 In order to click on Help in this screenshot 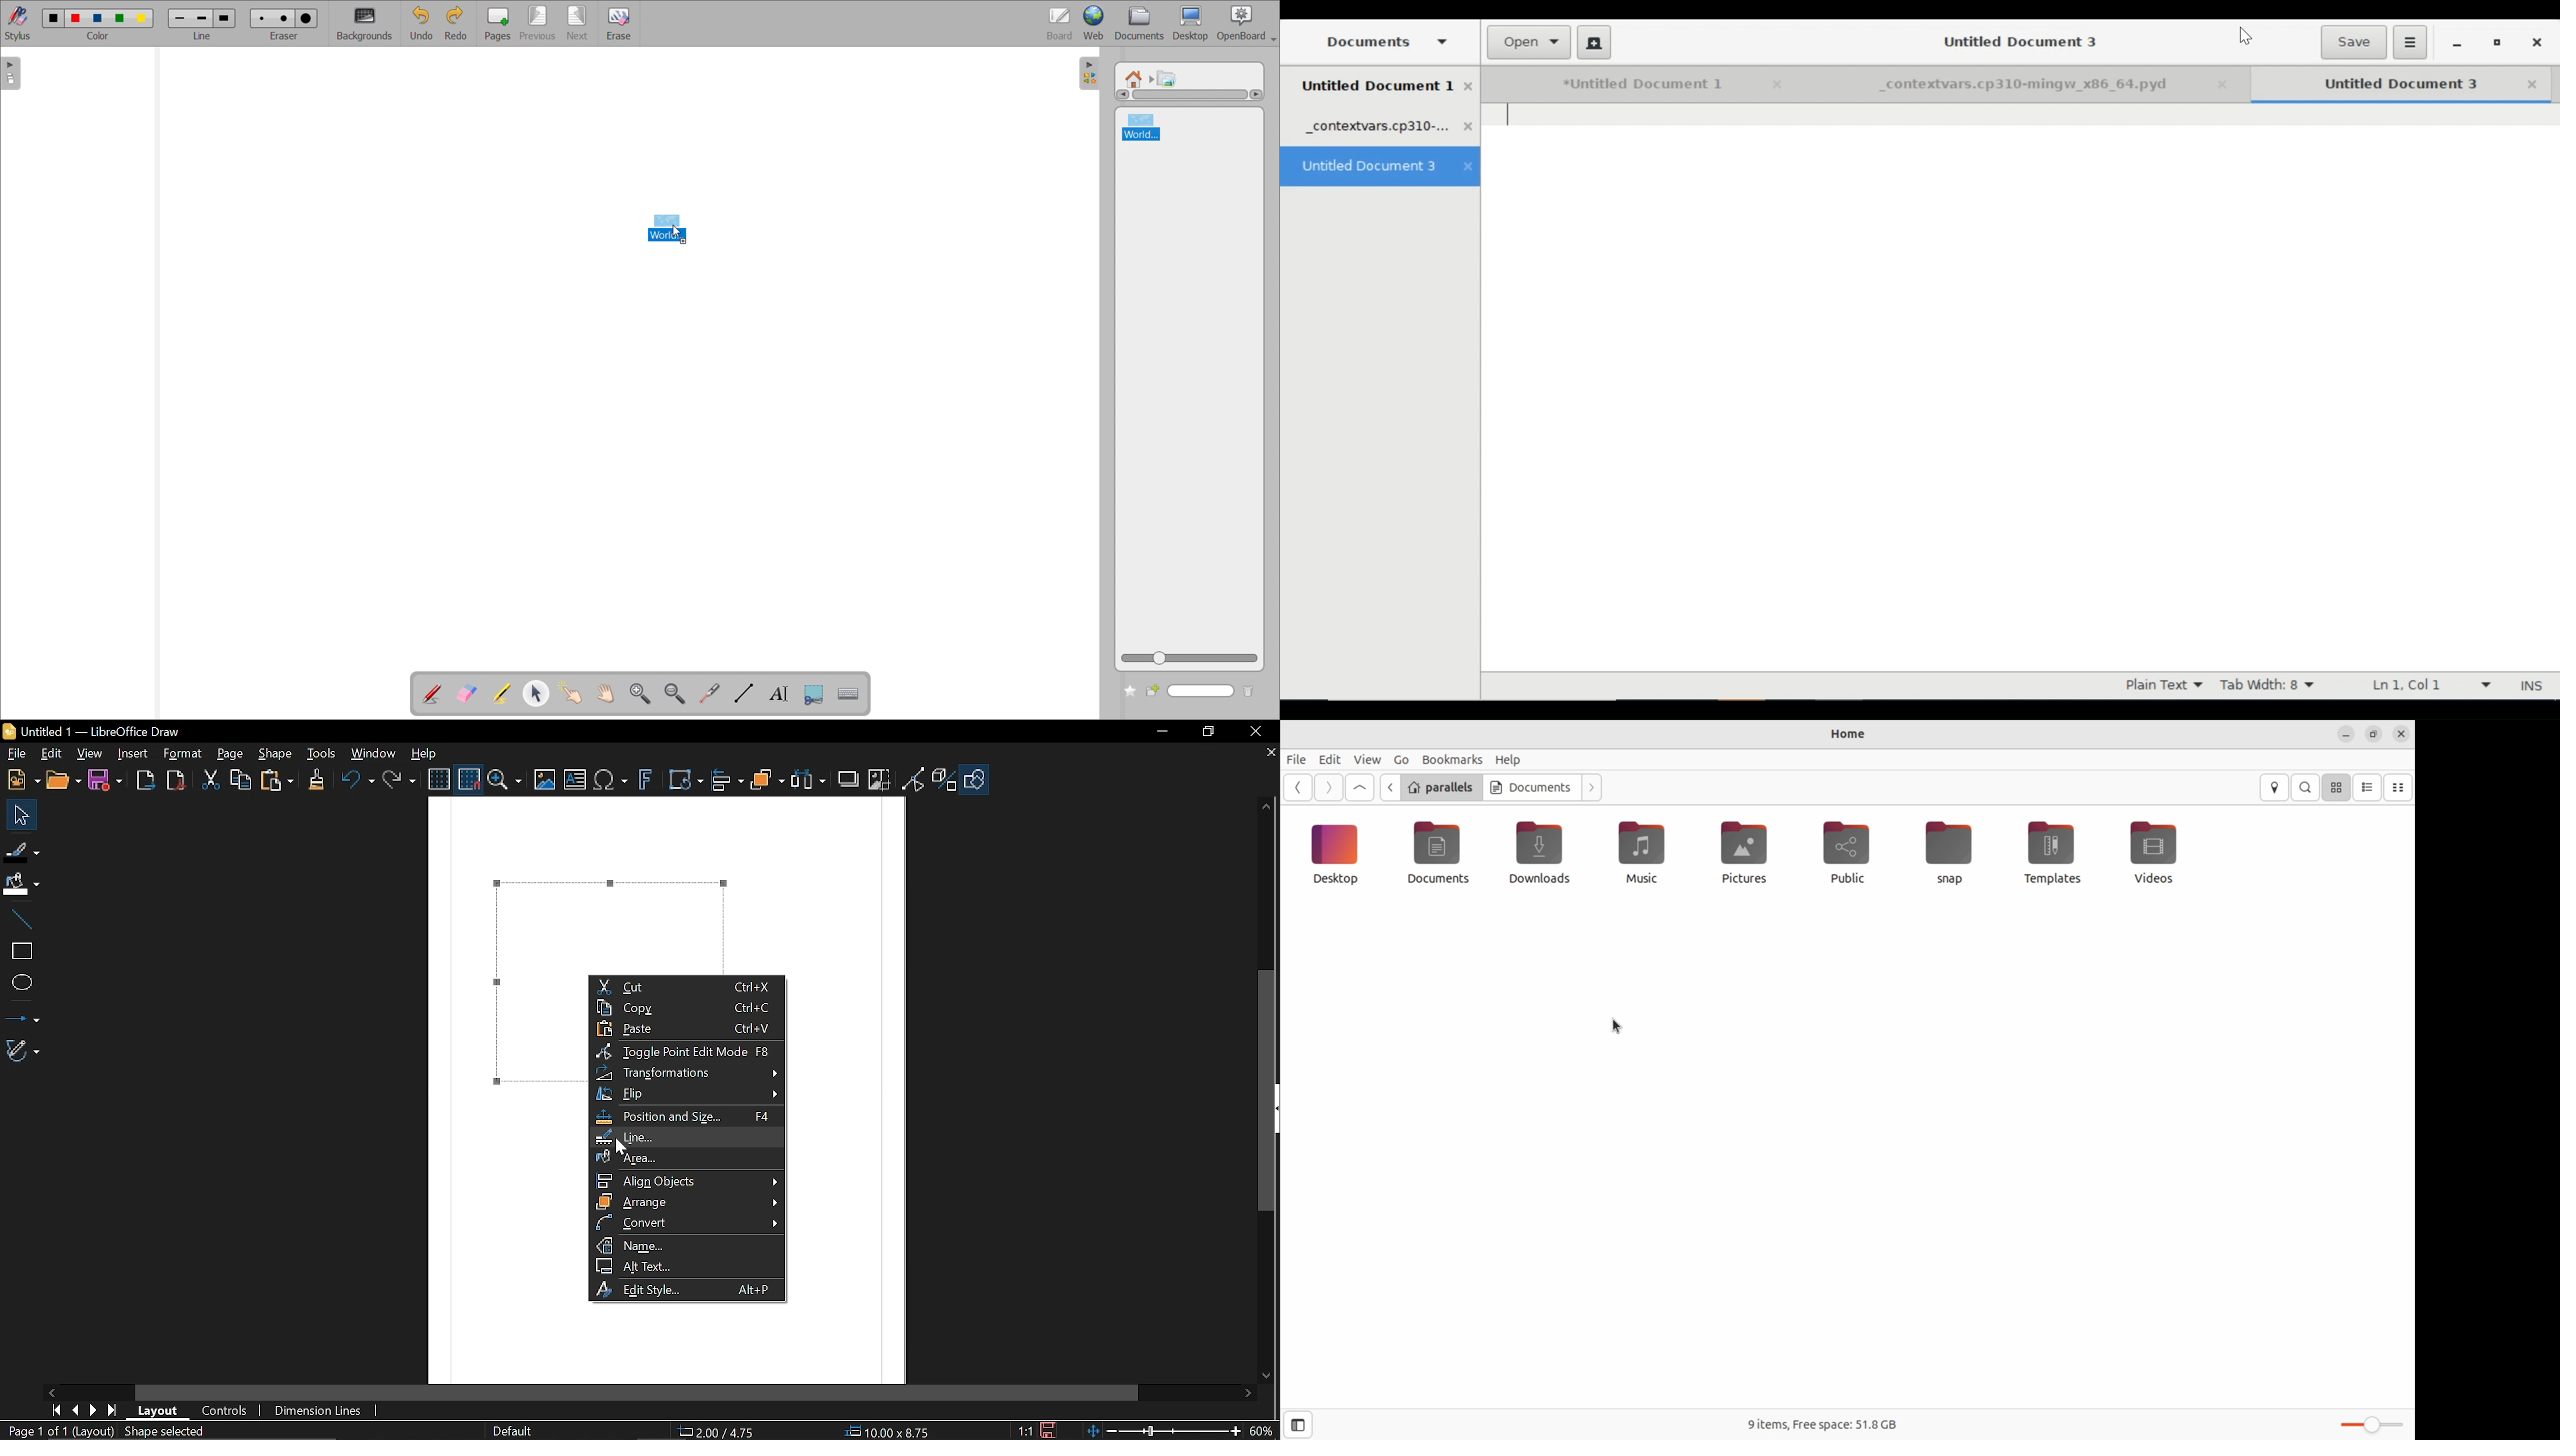, I will do `click(425, 753)`.